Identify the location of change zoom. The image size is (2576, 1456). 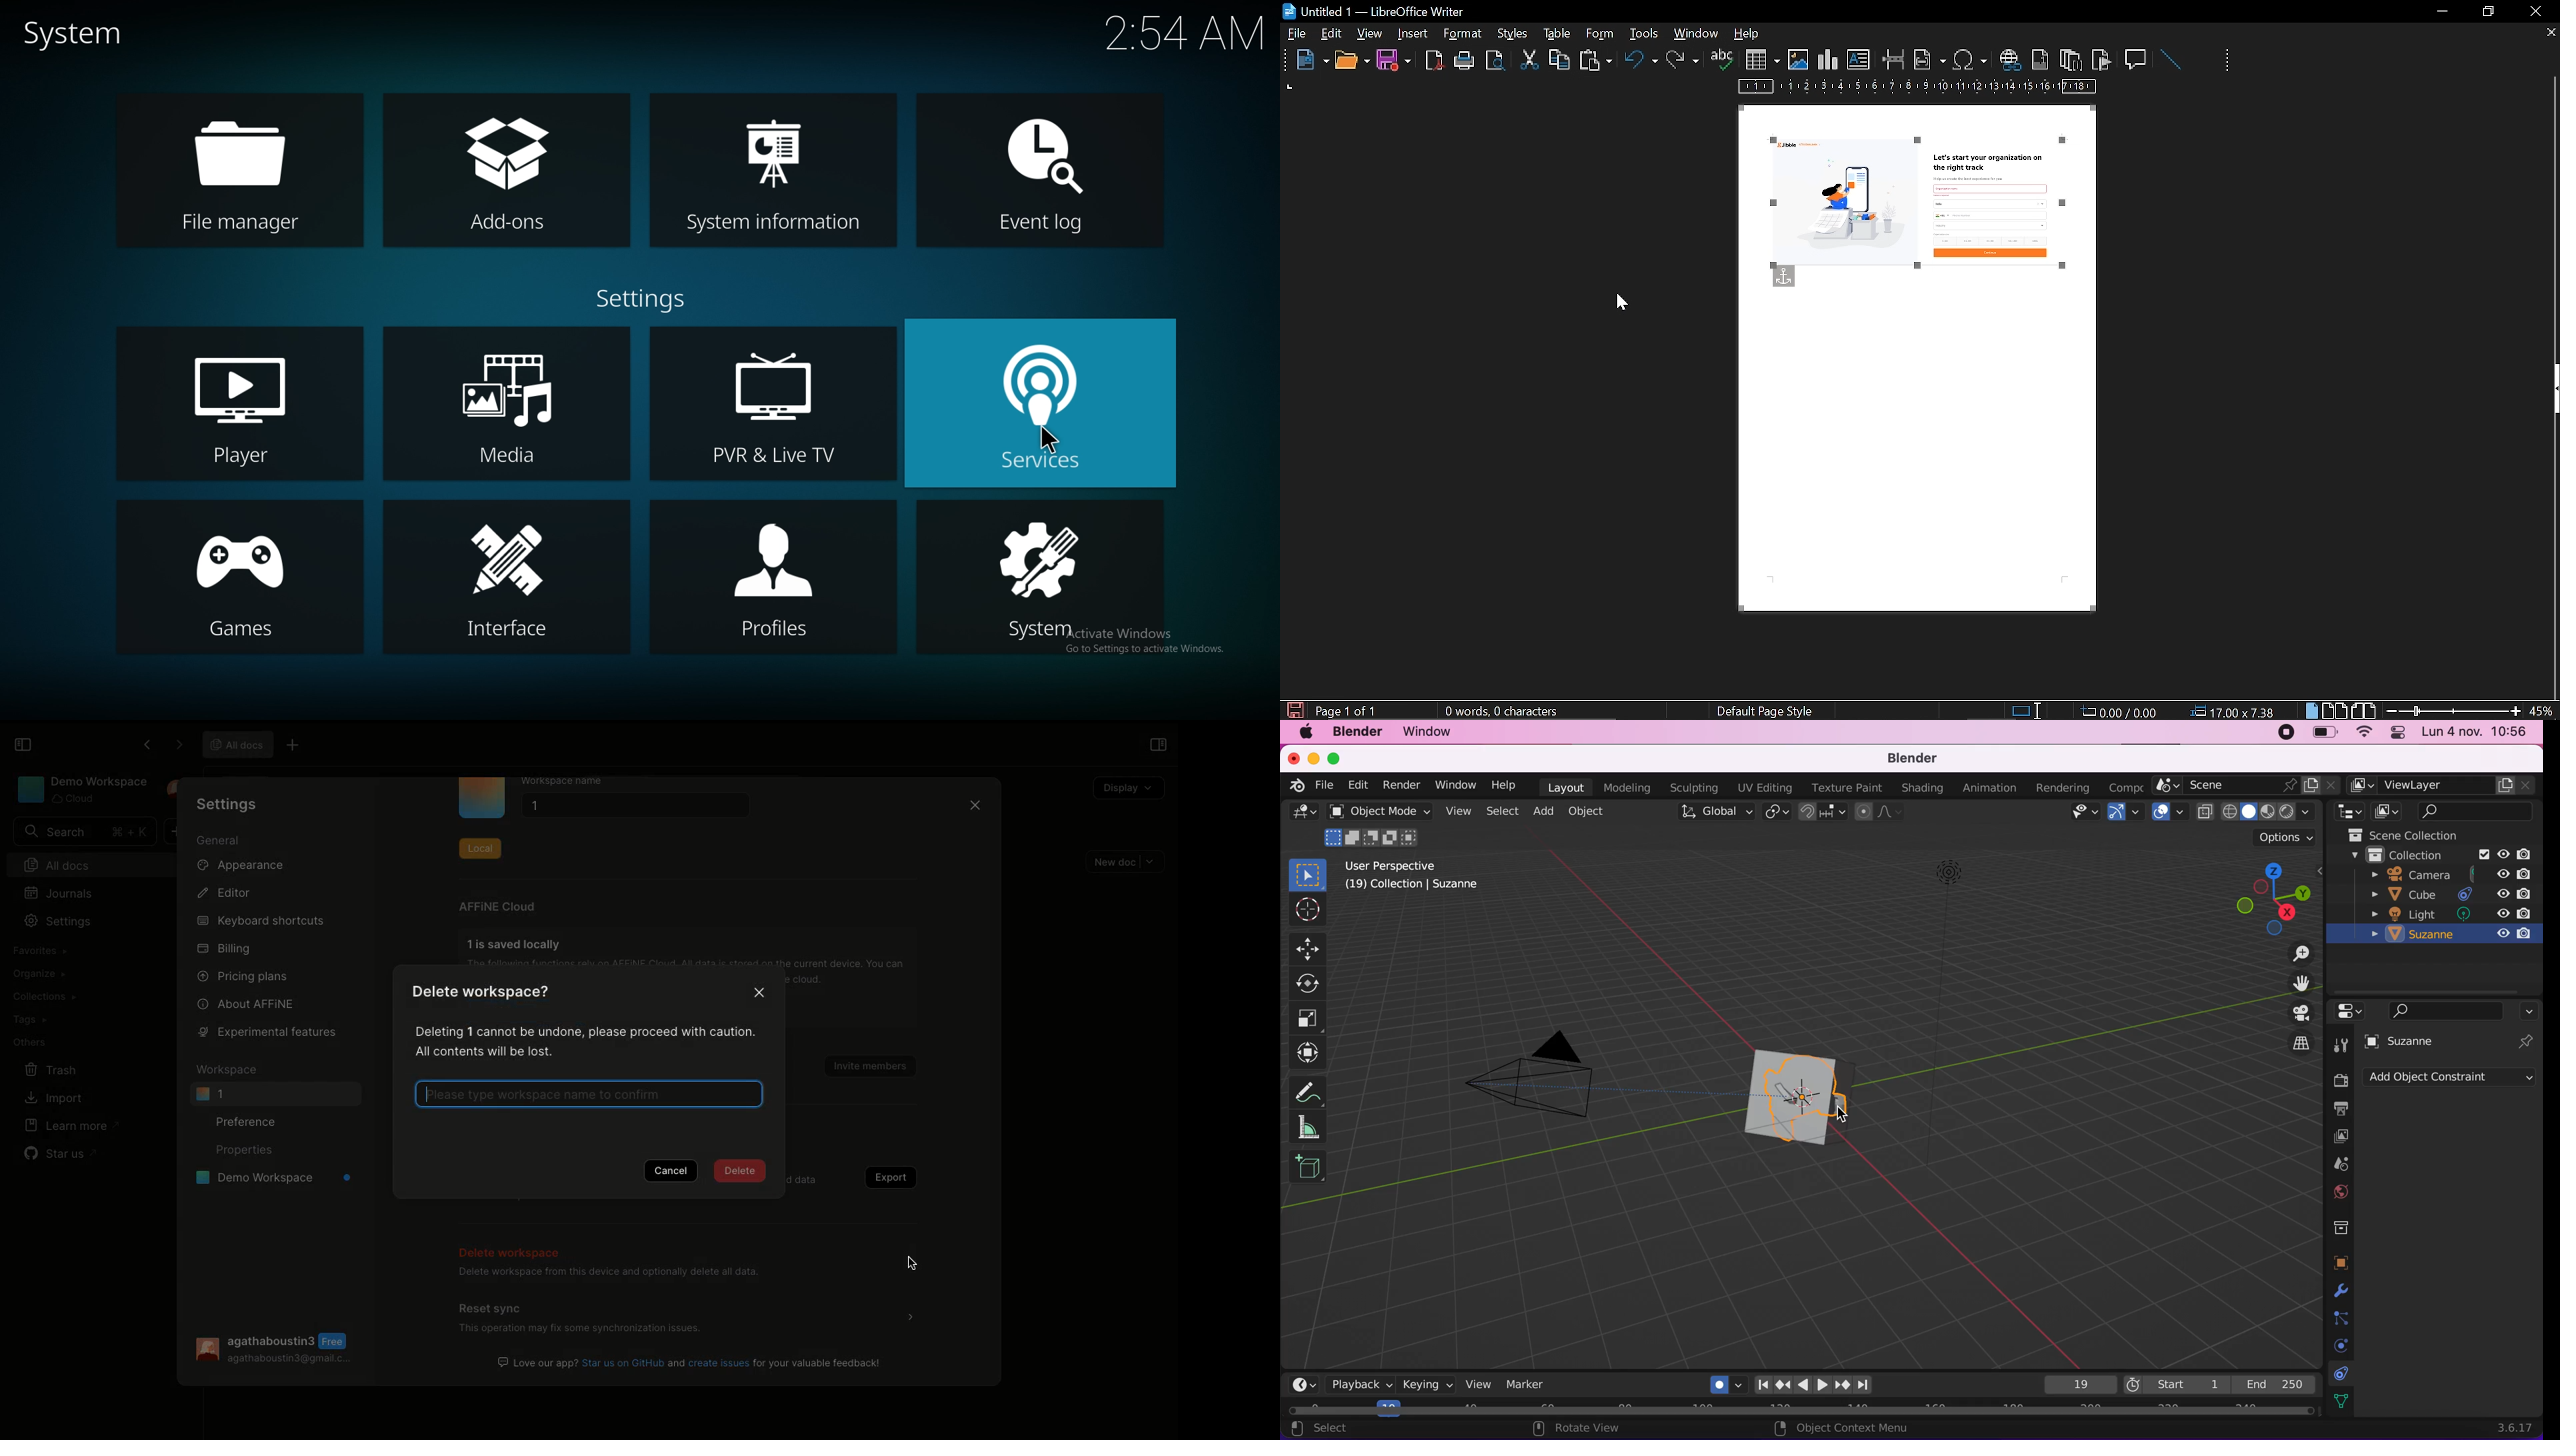
(2453, 711).